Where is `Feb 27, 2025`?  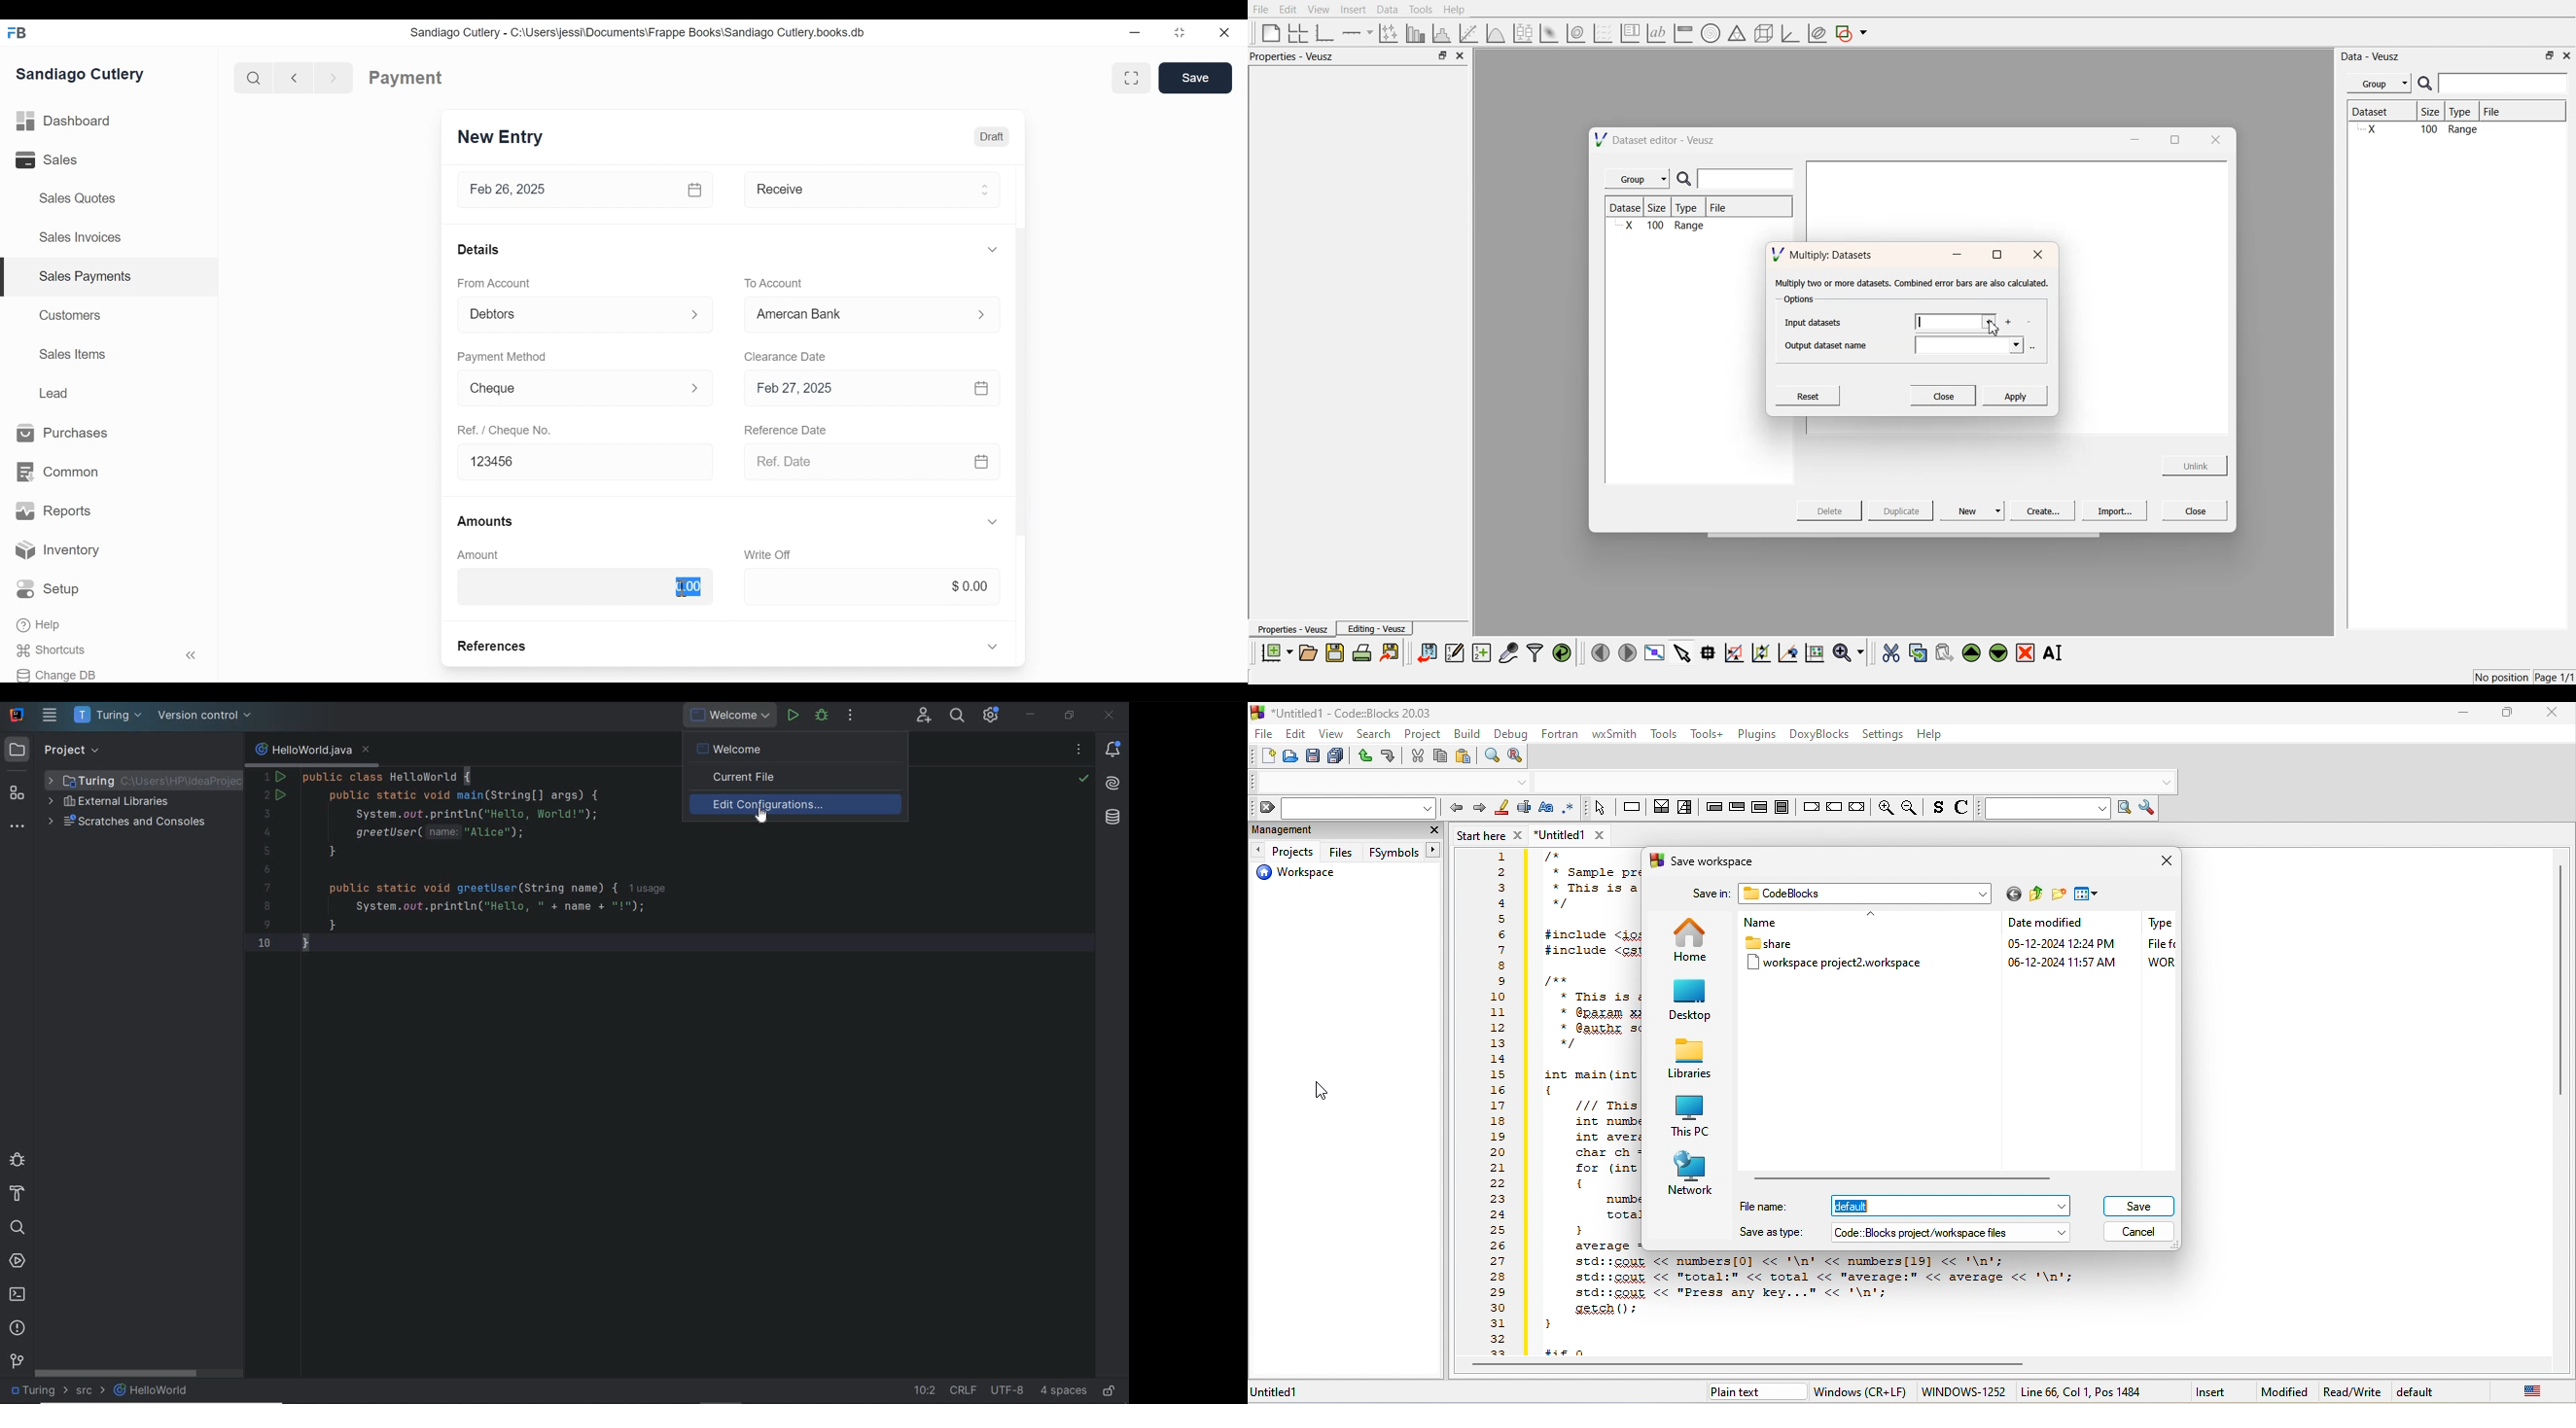
Feb 27, 2025 is located at coordinates (853, 387).